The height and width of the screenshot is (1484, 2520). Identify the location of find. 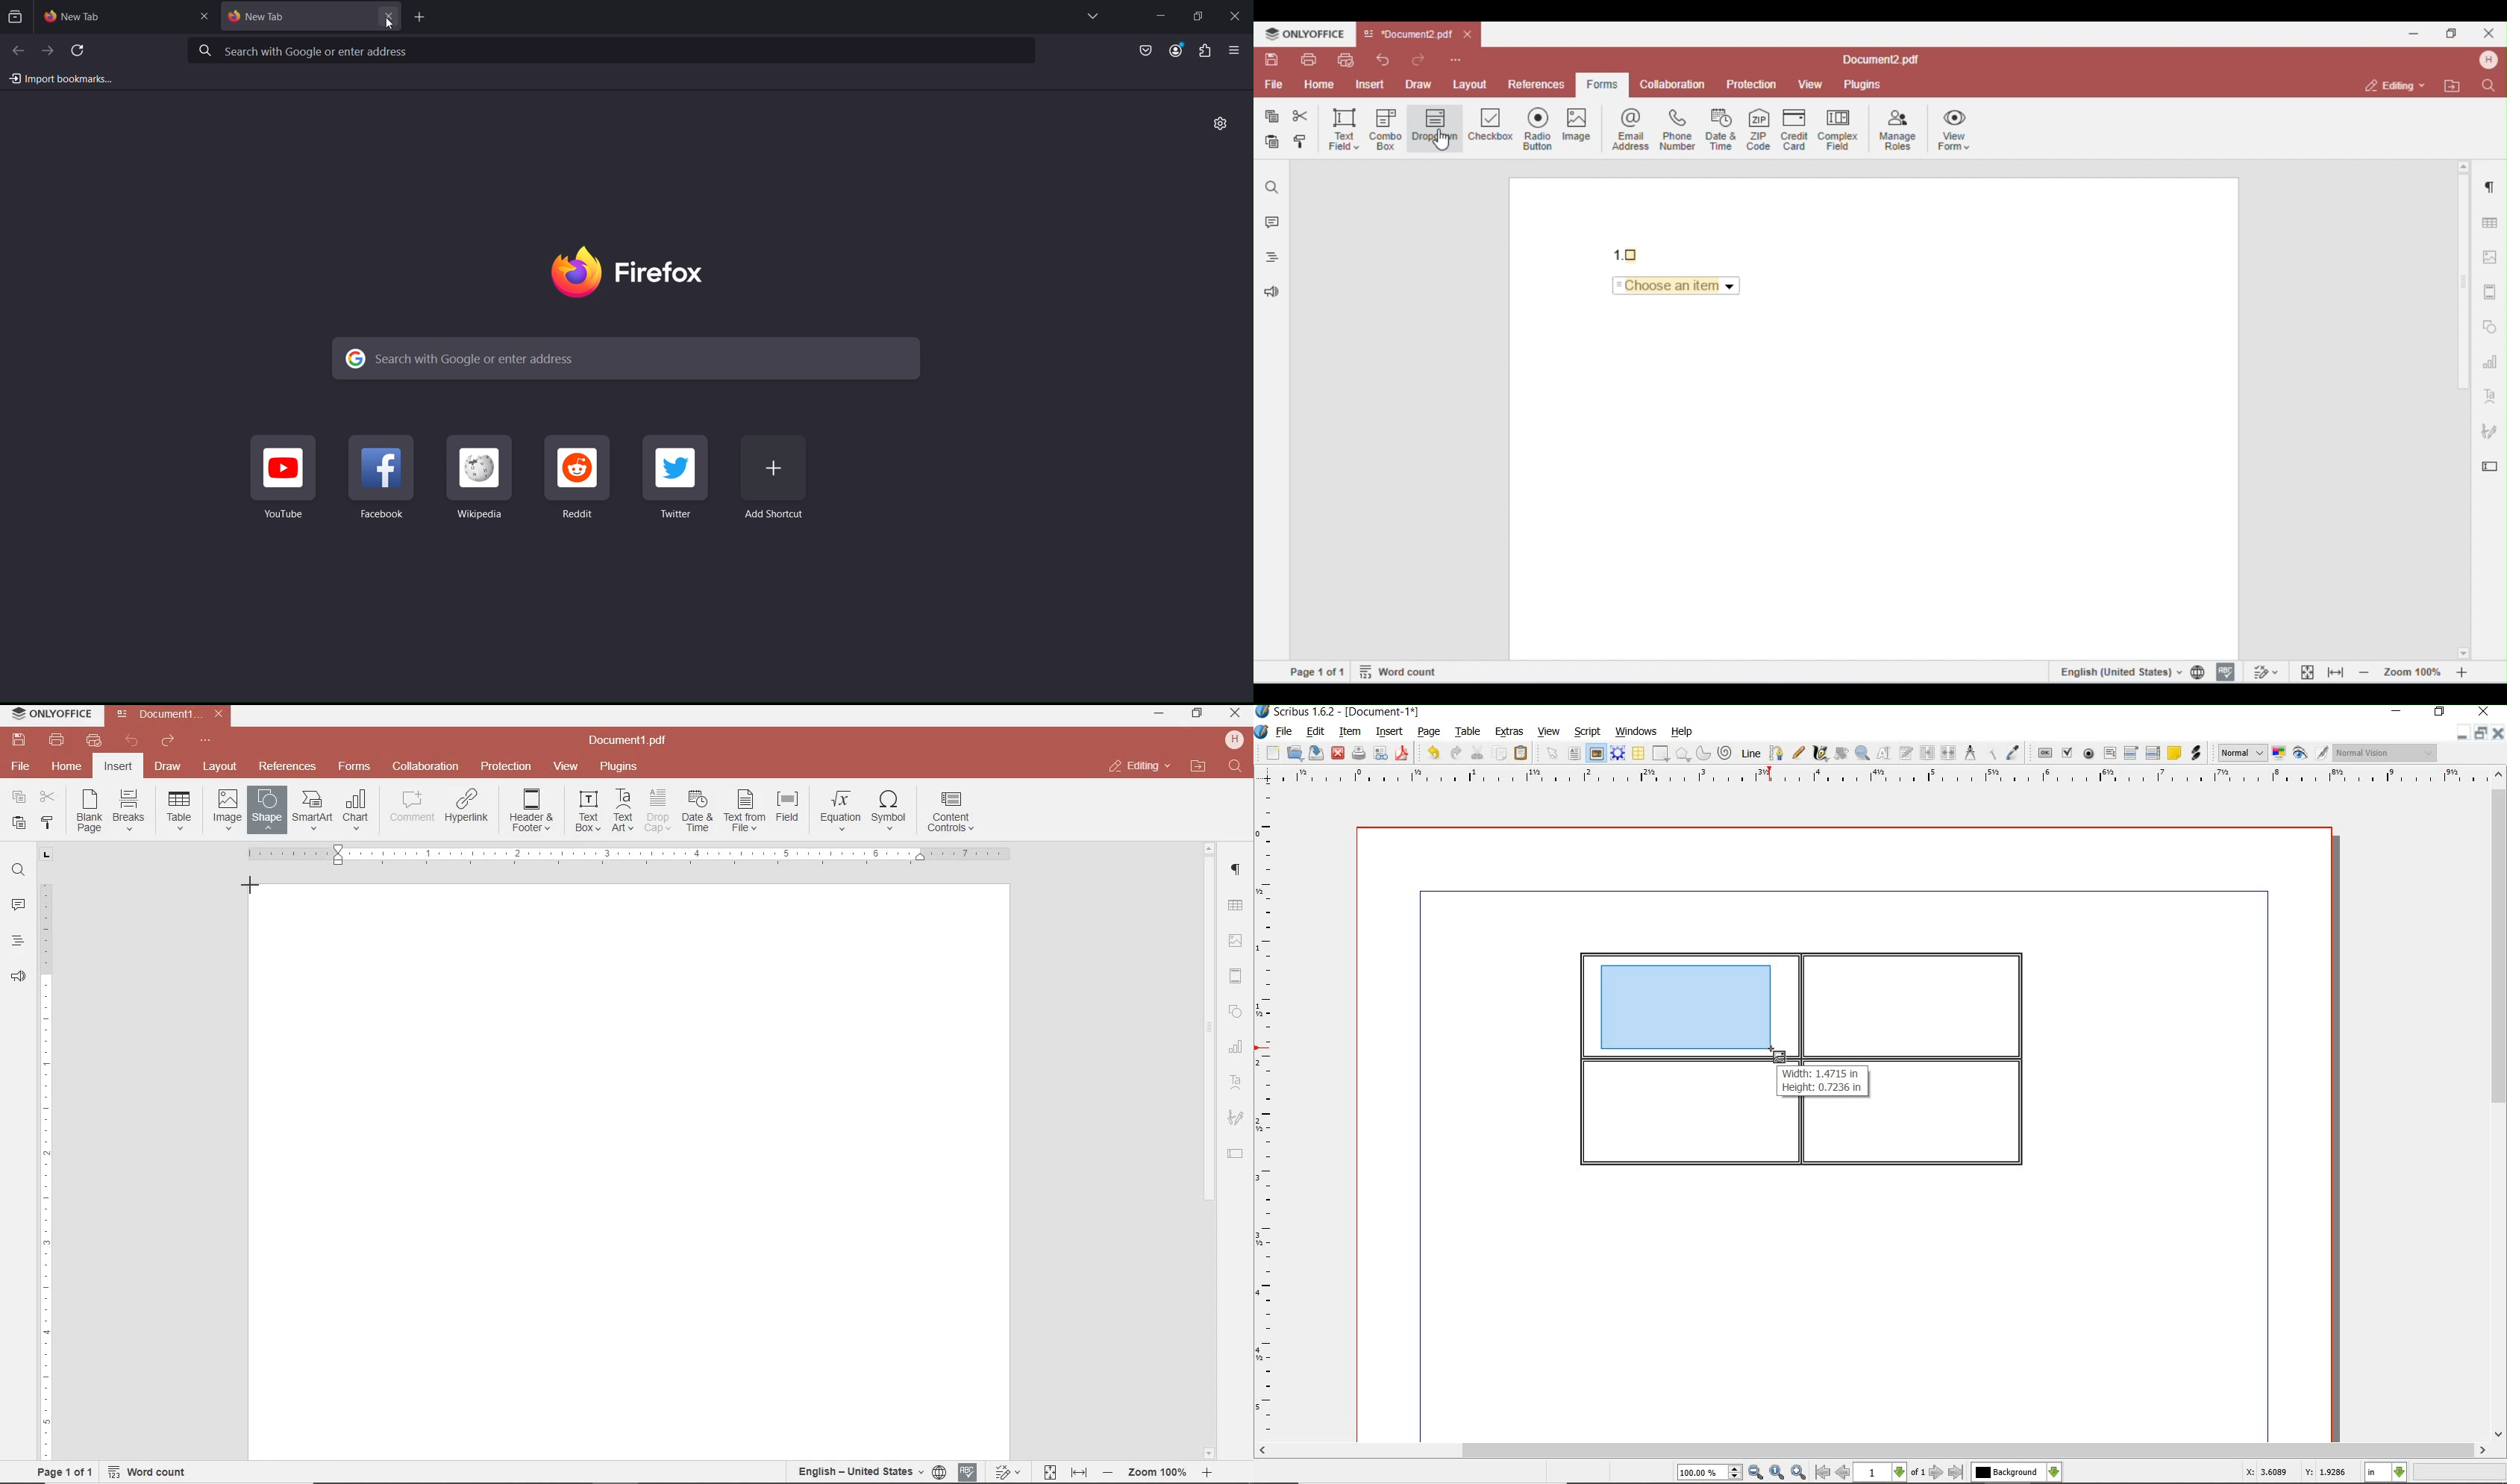
(18, 868).